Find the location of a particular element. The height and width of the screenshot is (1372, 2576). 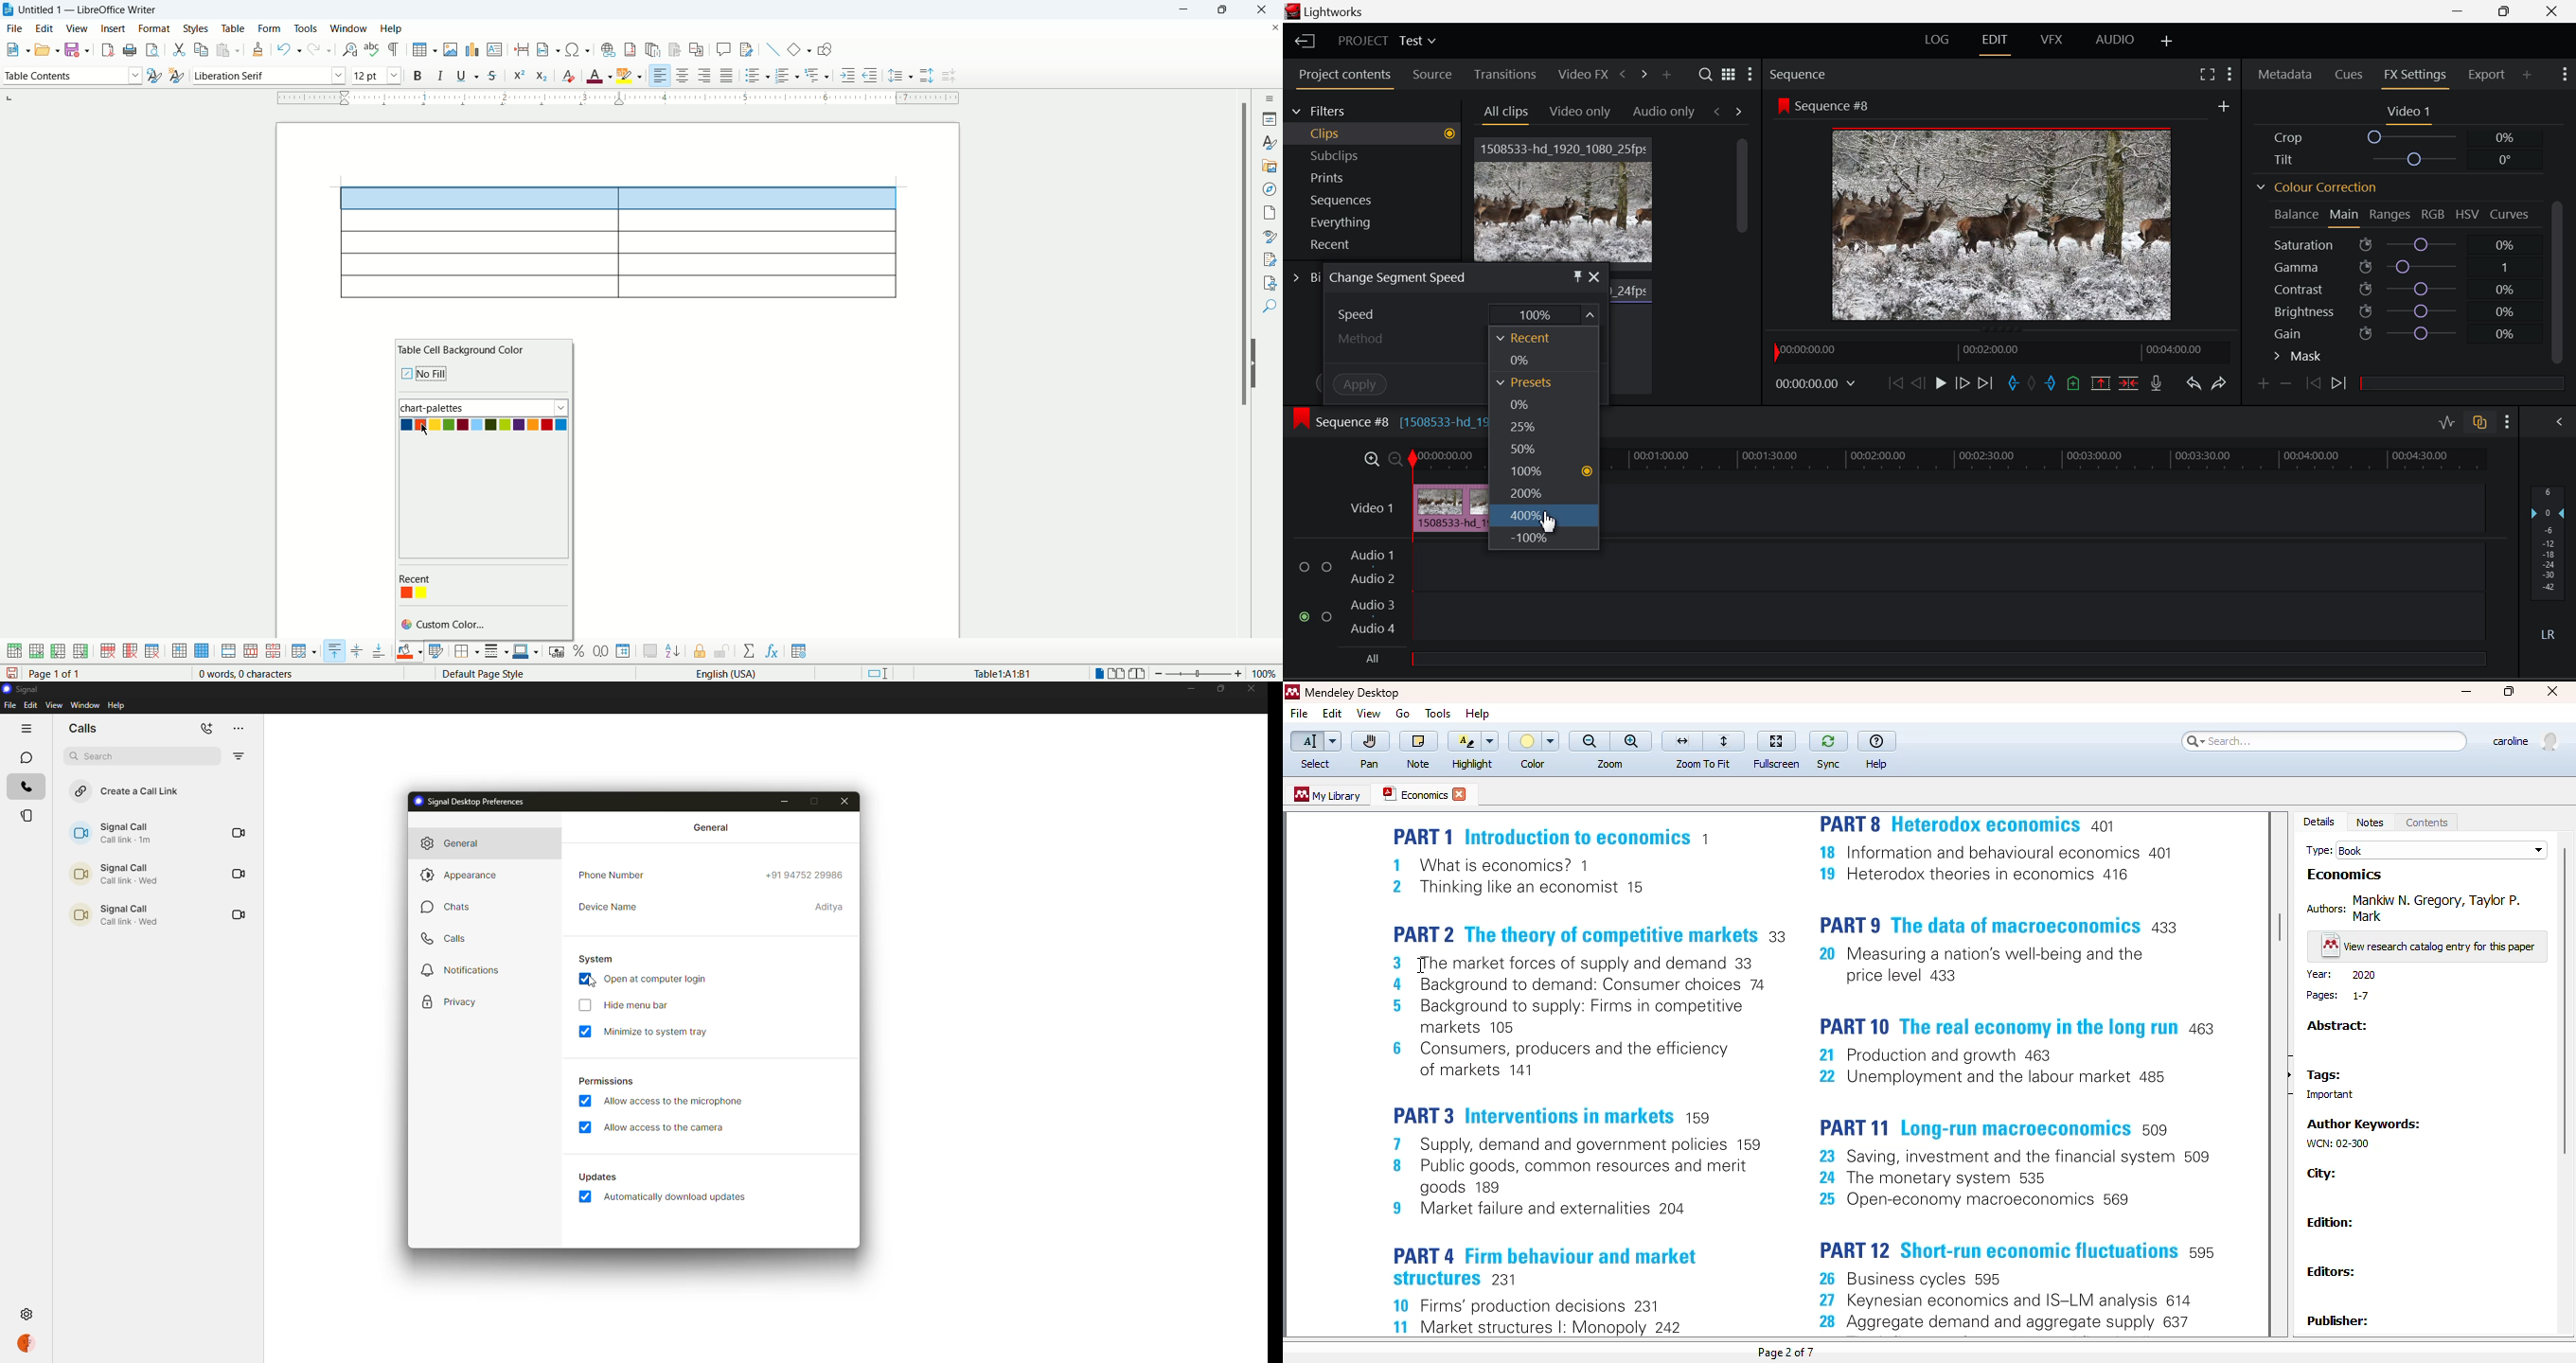

Audio only is located at coordinates (1663, 112).